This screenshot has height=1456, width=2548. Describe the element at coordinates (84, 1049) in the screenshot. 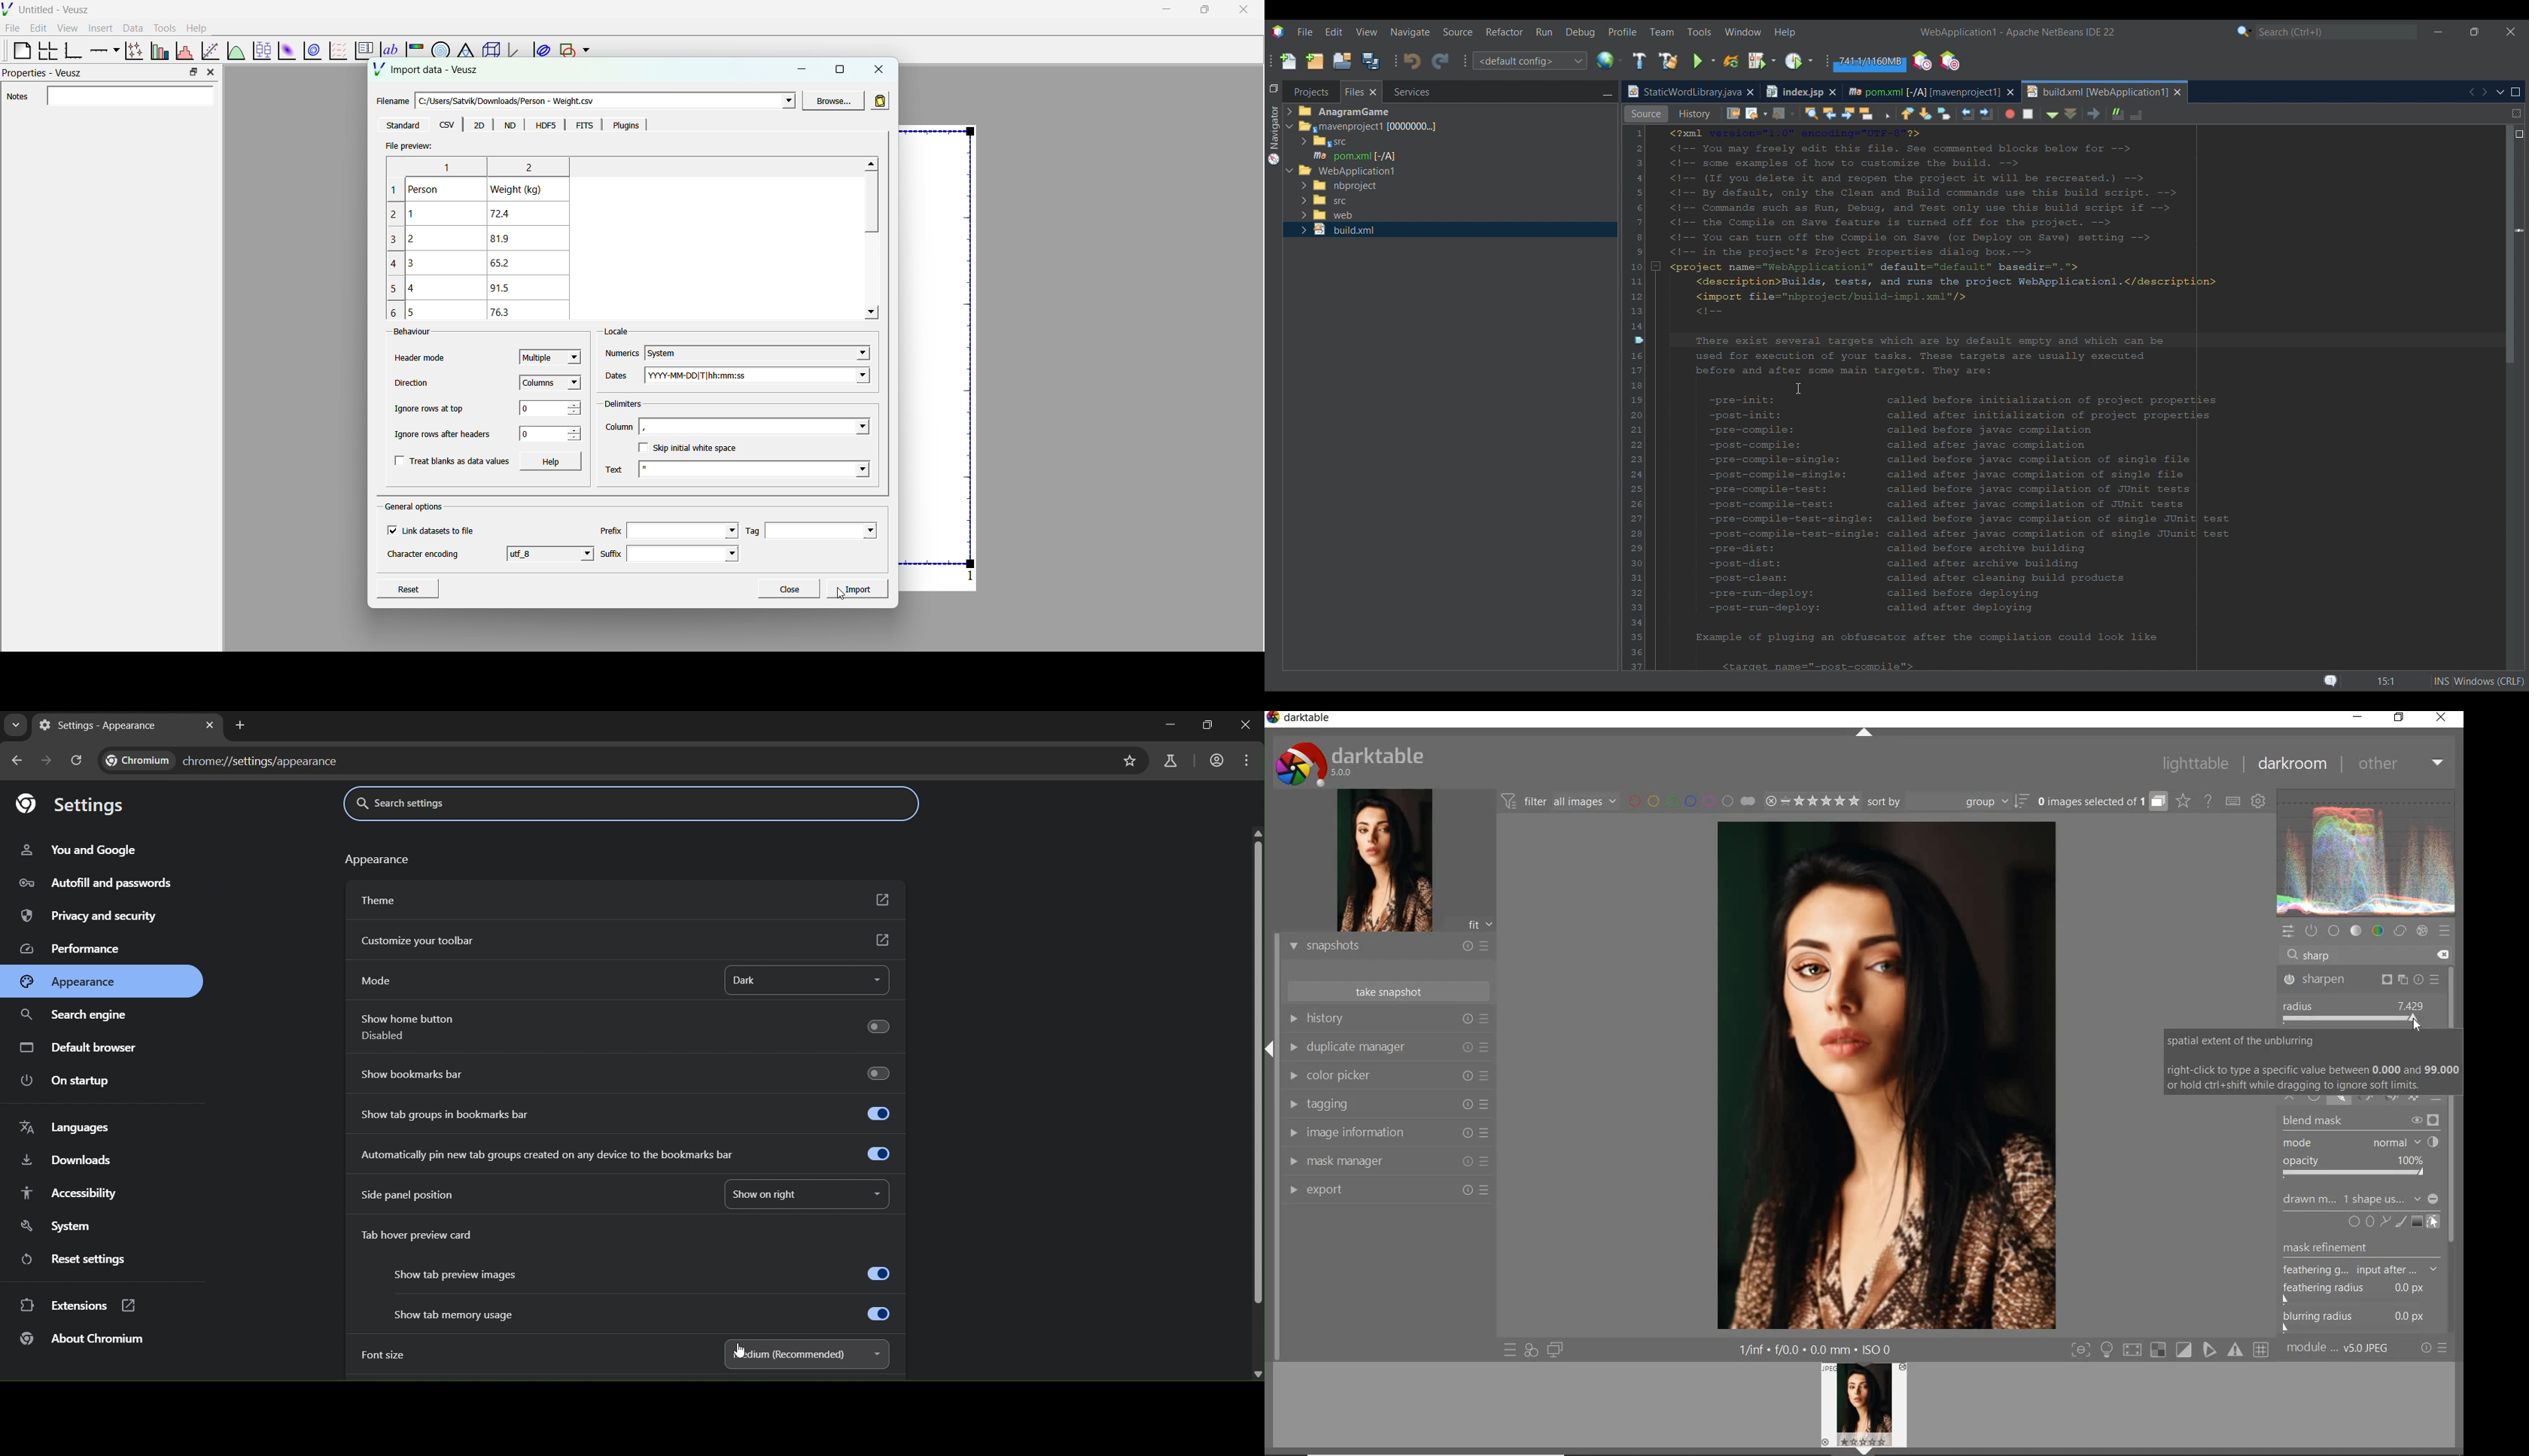

I see `default browser` at that location.